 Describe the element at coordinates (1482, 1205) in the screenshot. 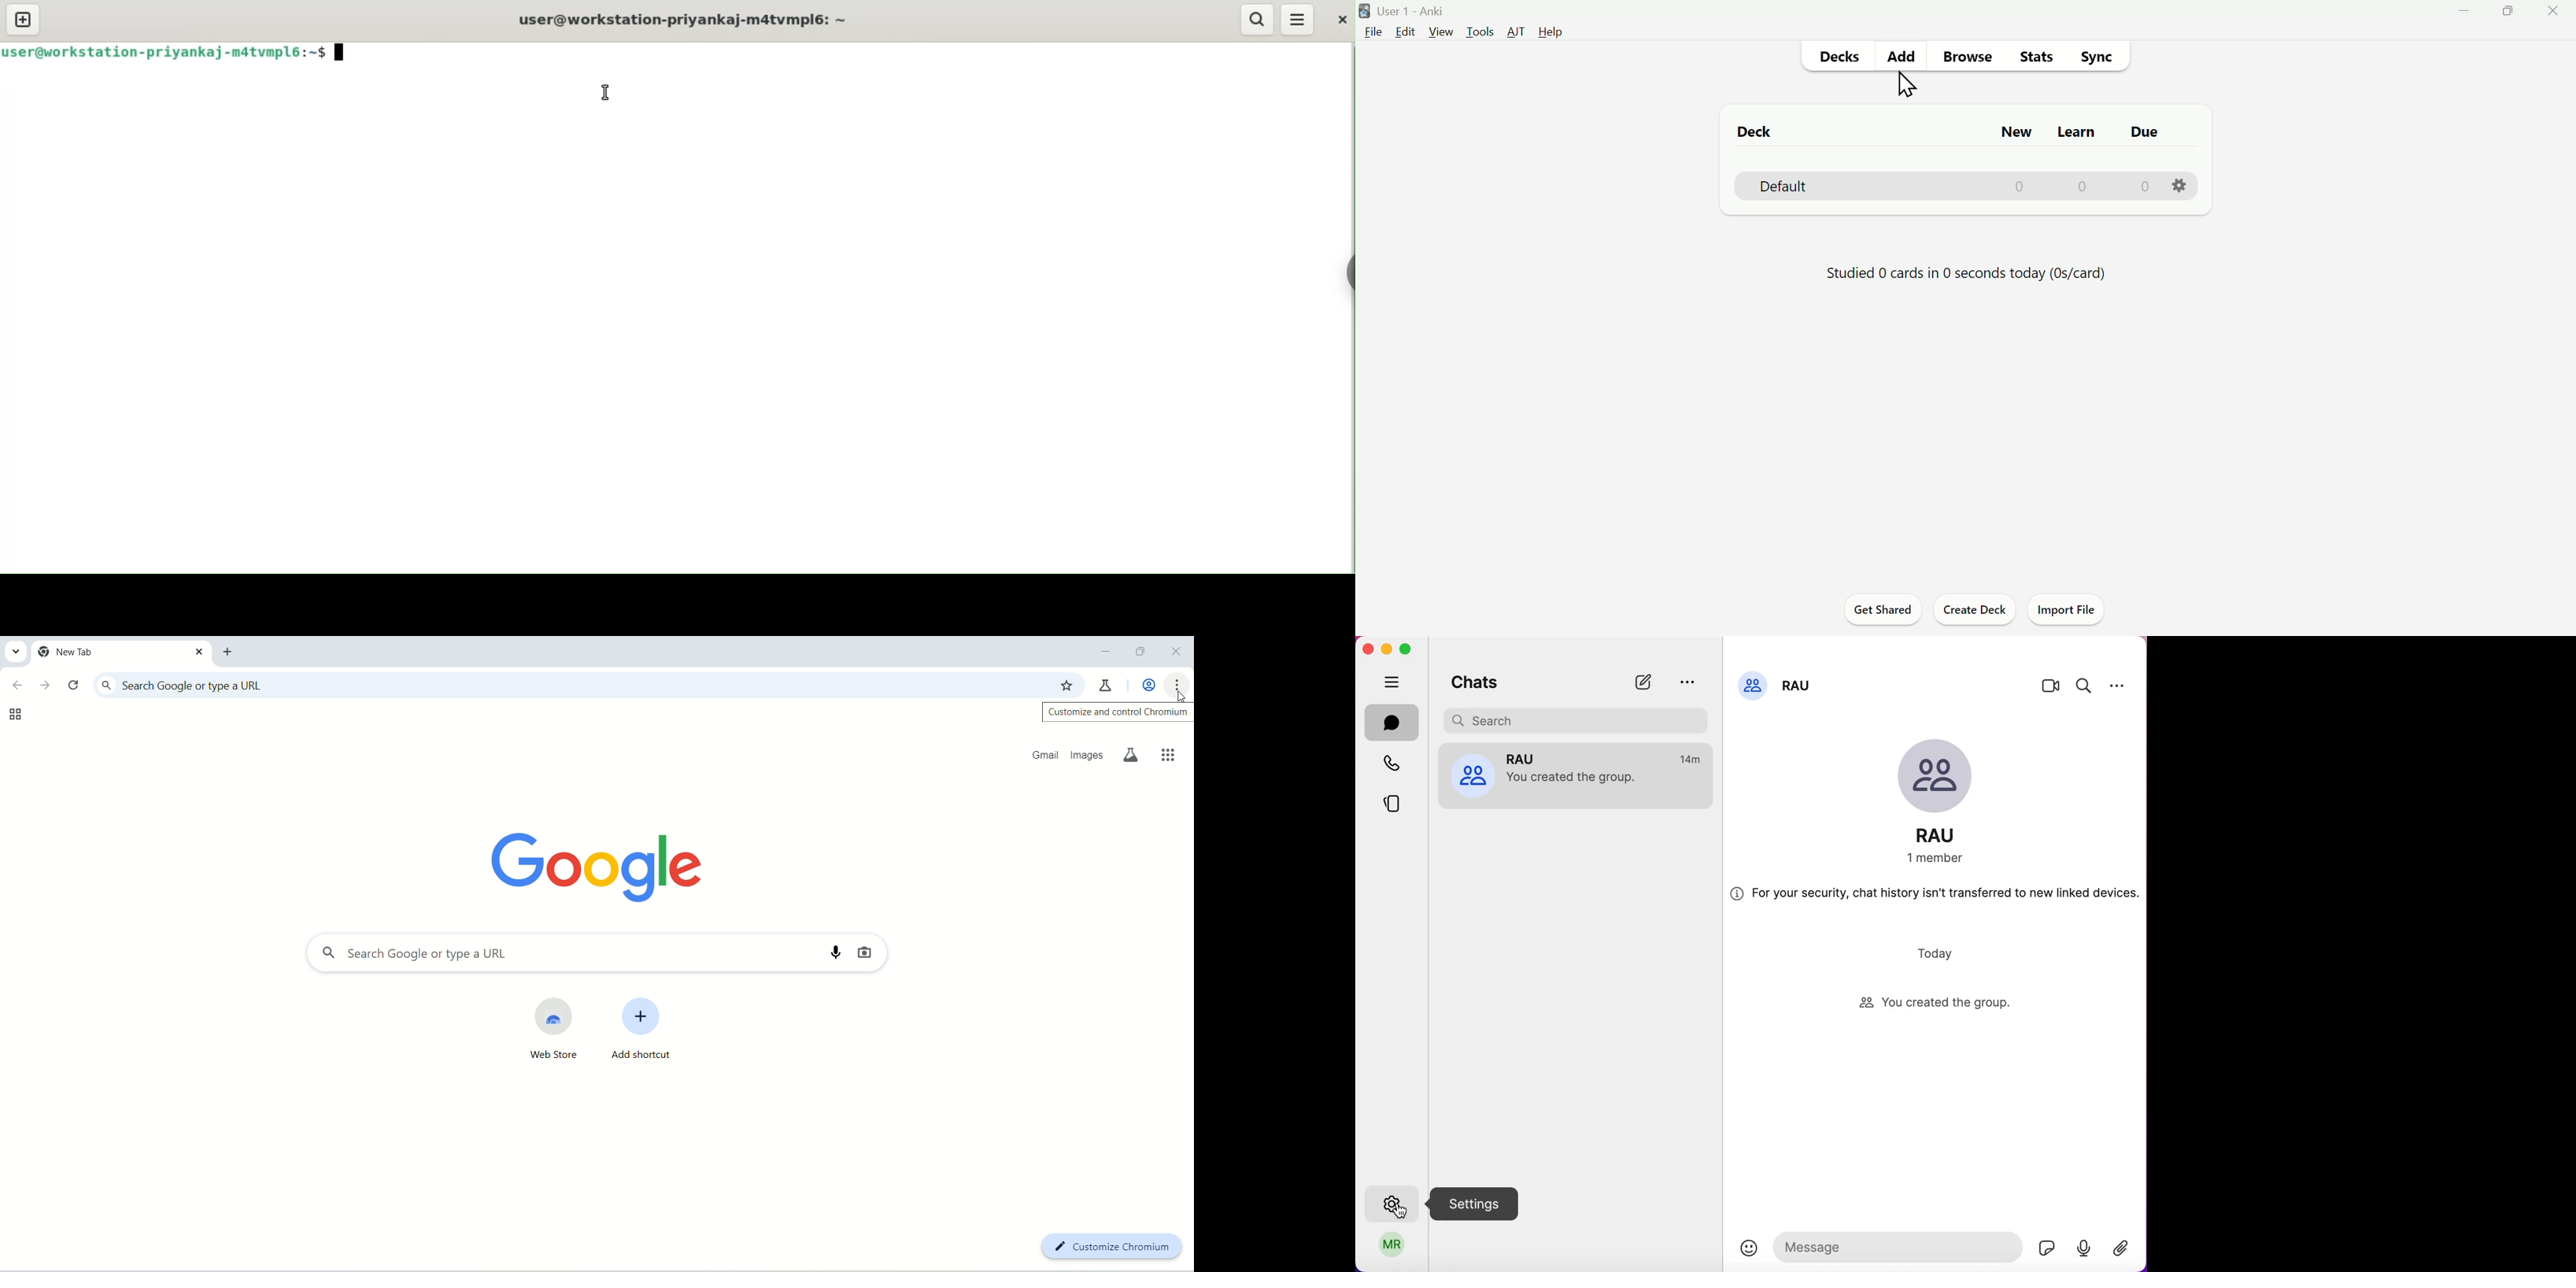

I see `settings sign` at that location.